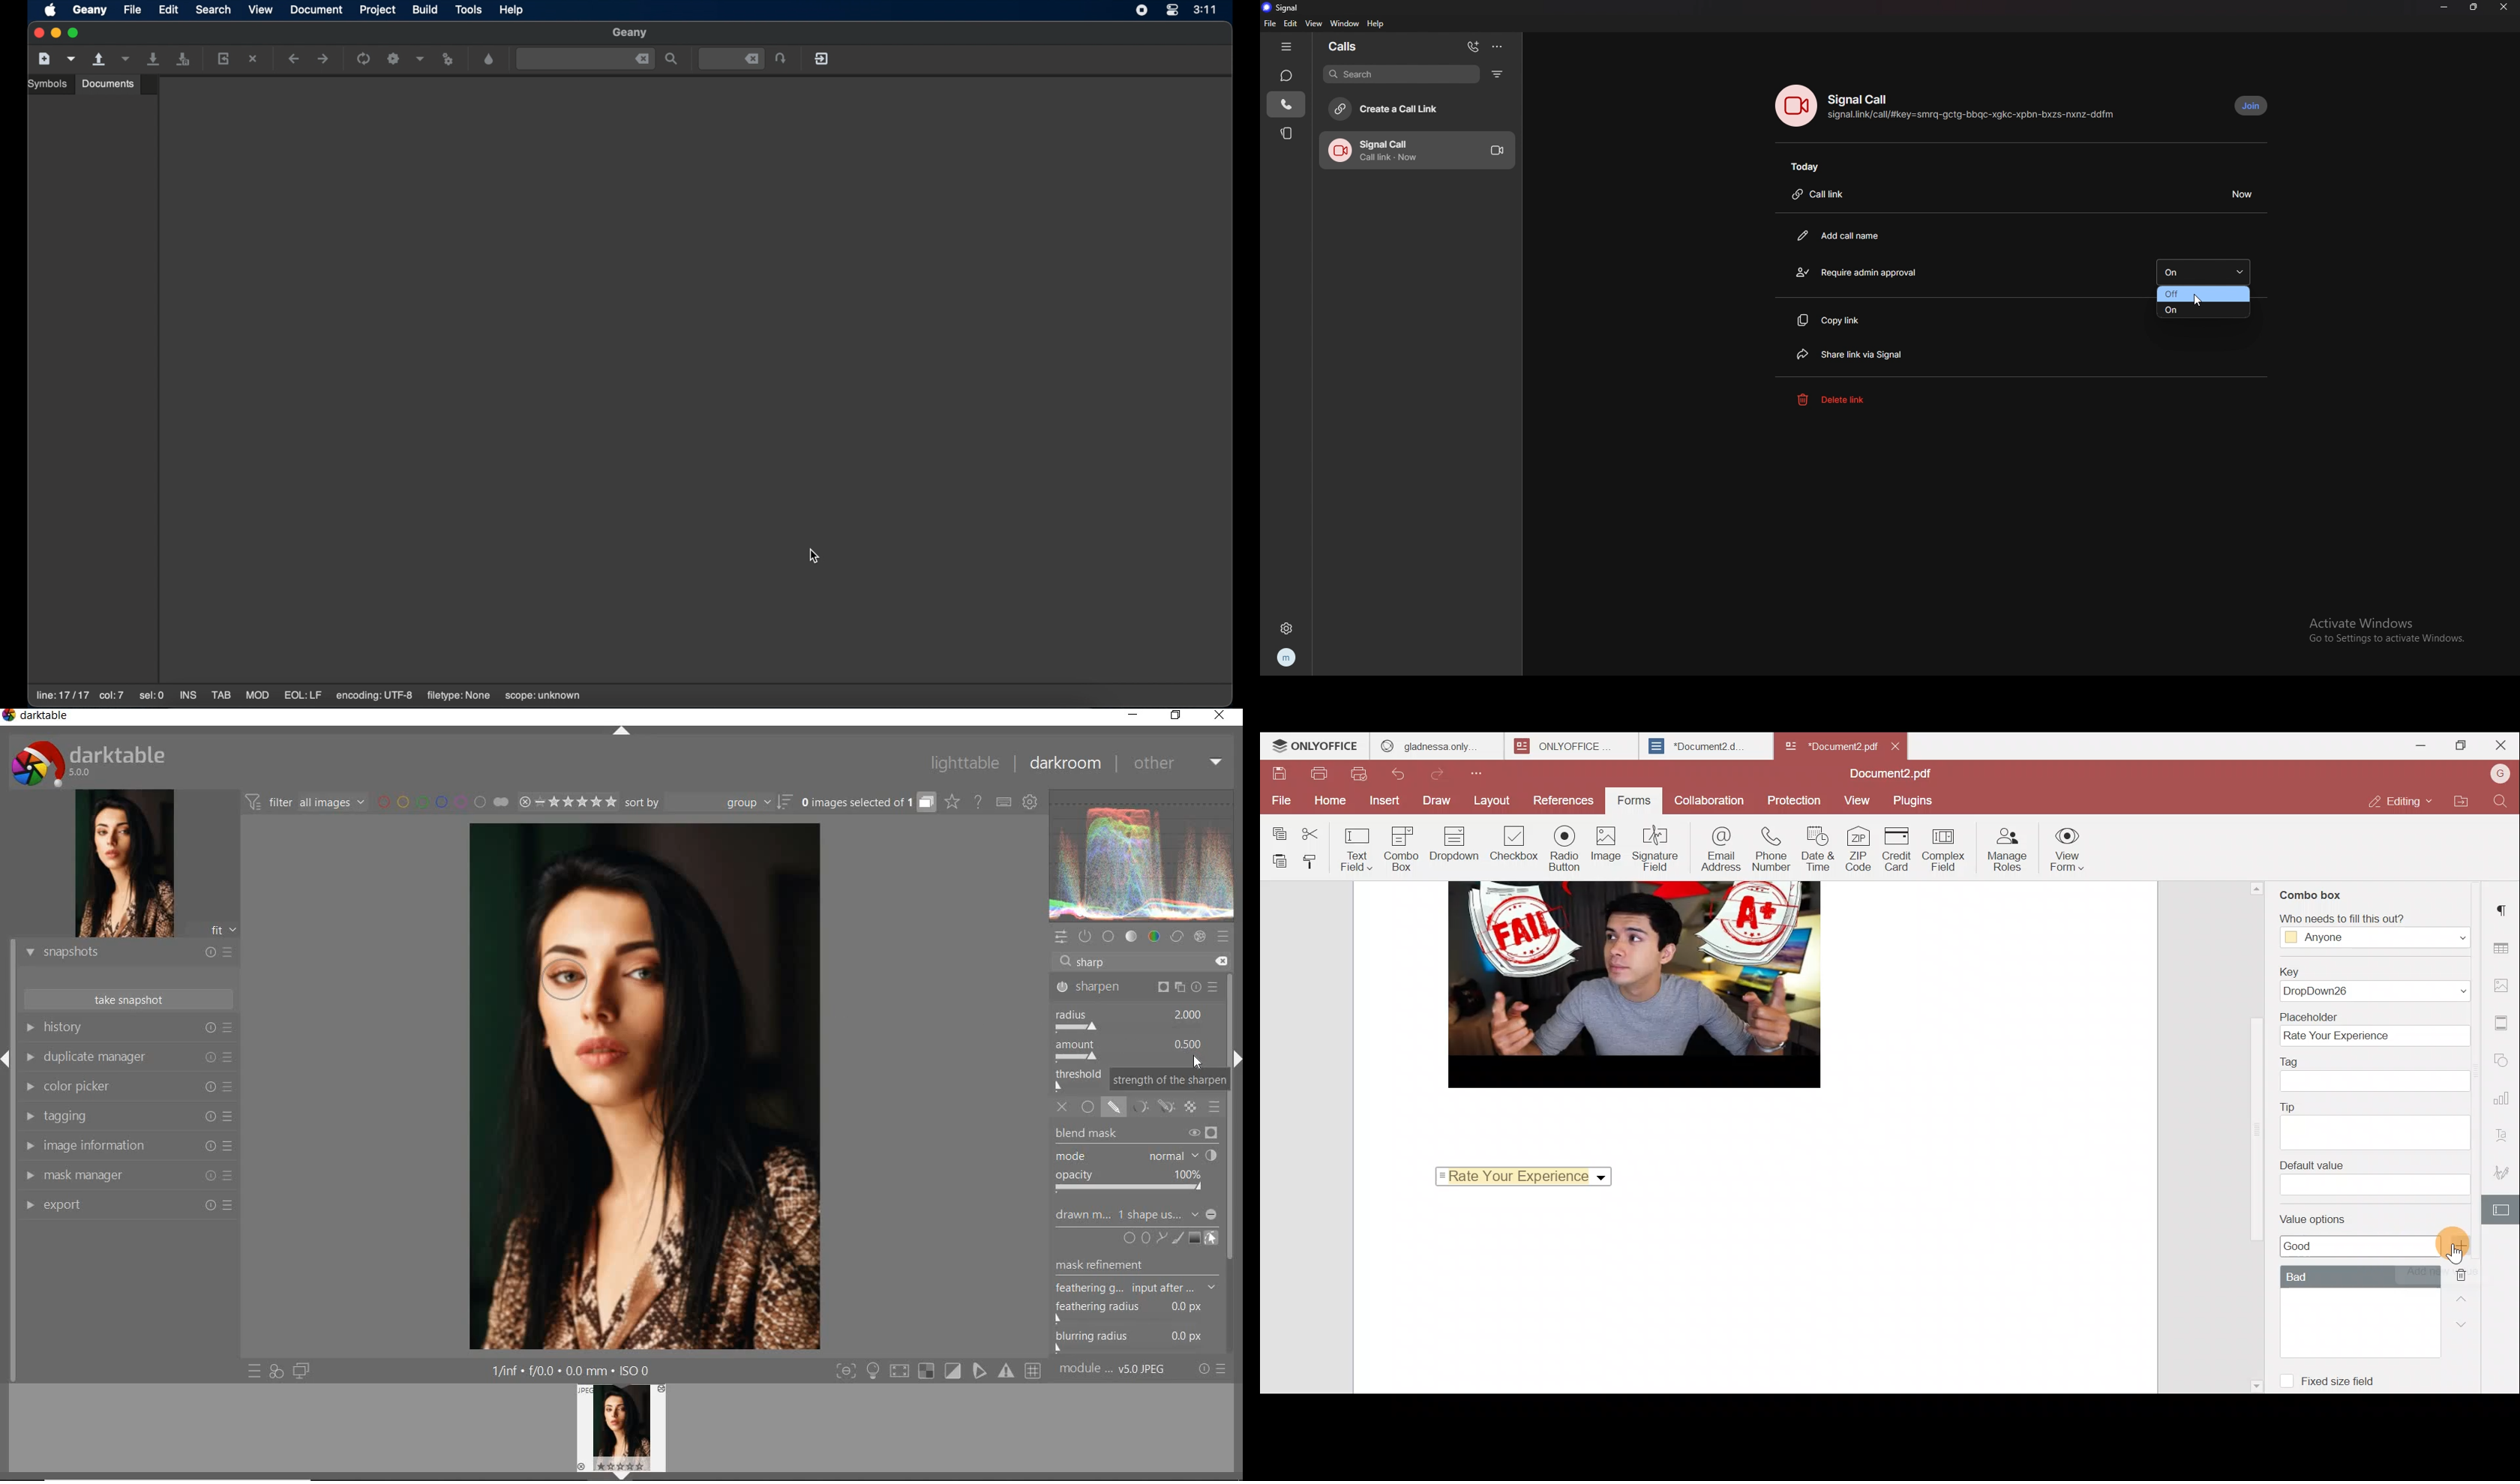 This screenshot has width=2520, height=1484. What do you see at coordinates (2464, 1245) in the screenshot?
I see `Add value` at bounding box center [2464, 1245].